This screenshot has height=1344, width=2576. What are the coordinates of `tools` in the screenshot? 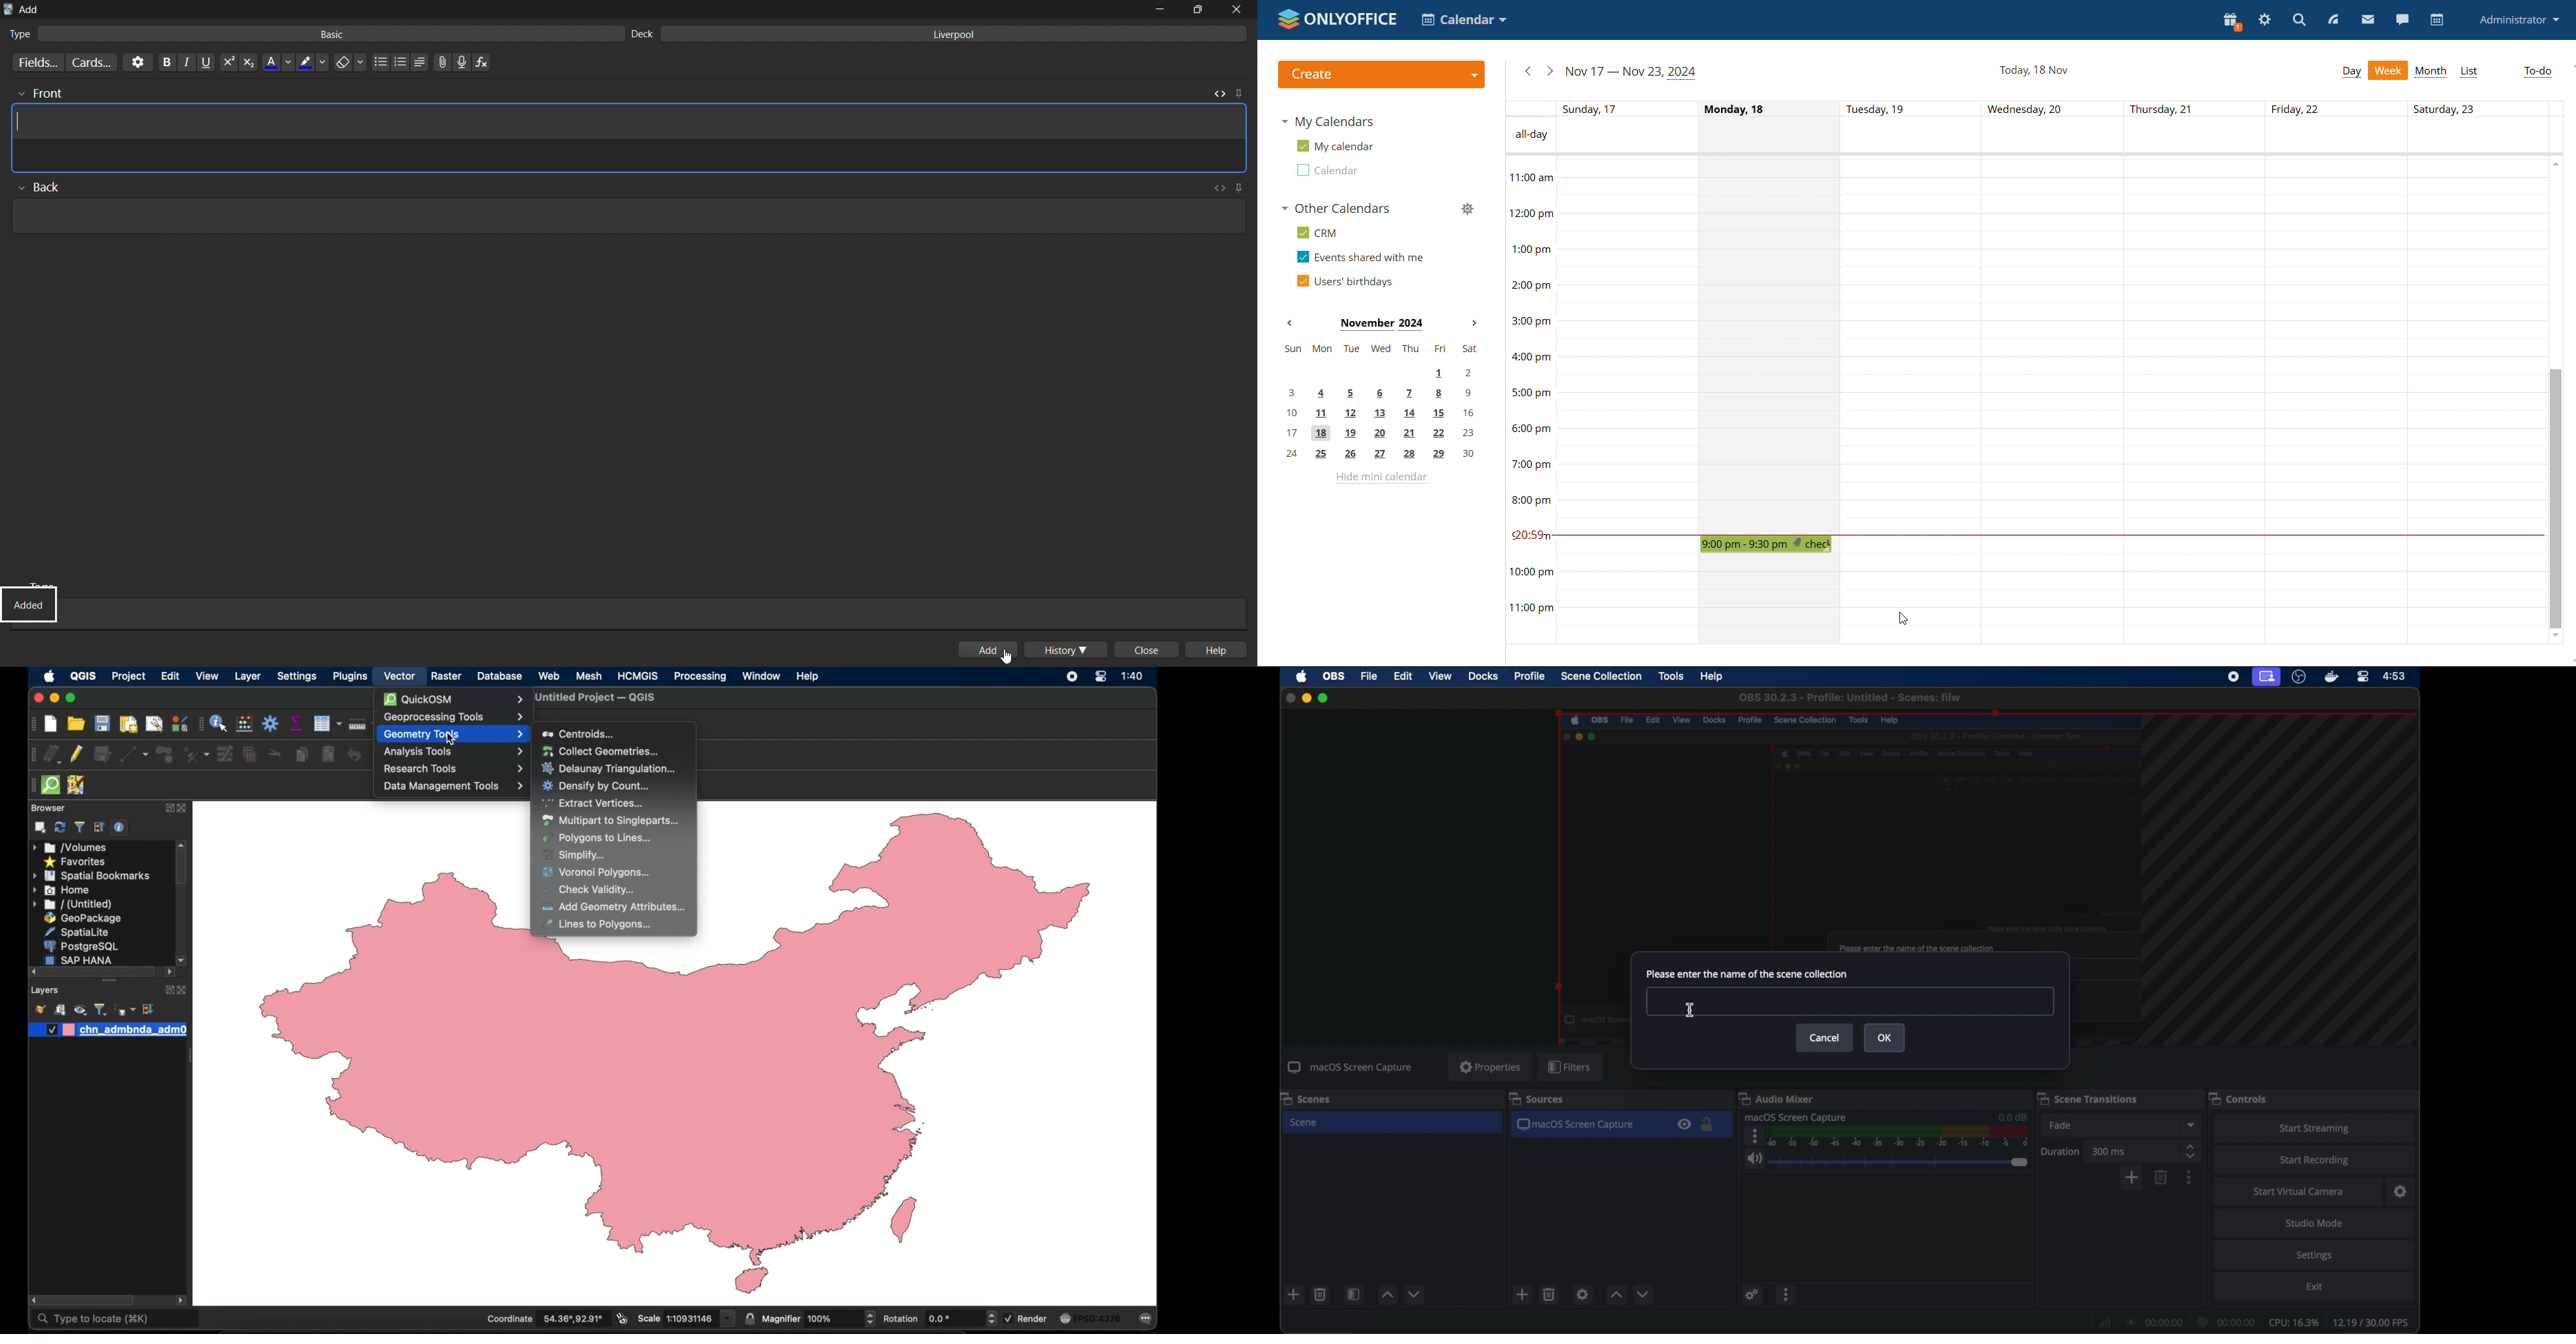 It's located at (1671, 676).